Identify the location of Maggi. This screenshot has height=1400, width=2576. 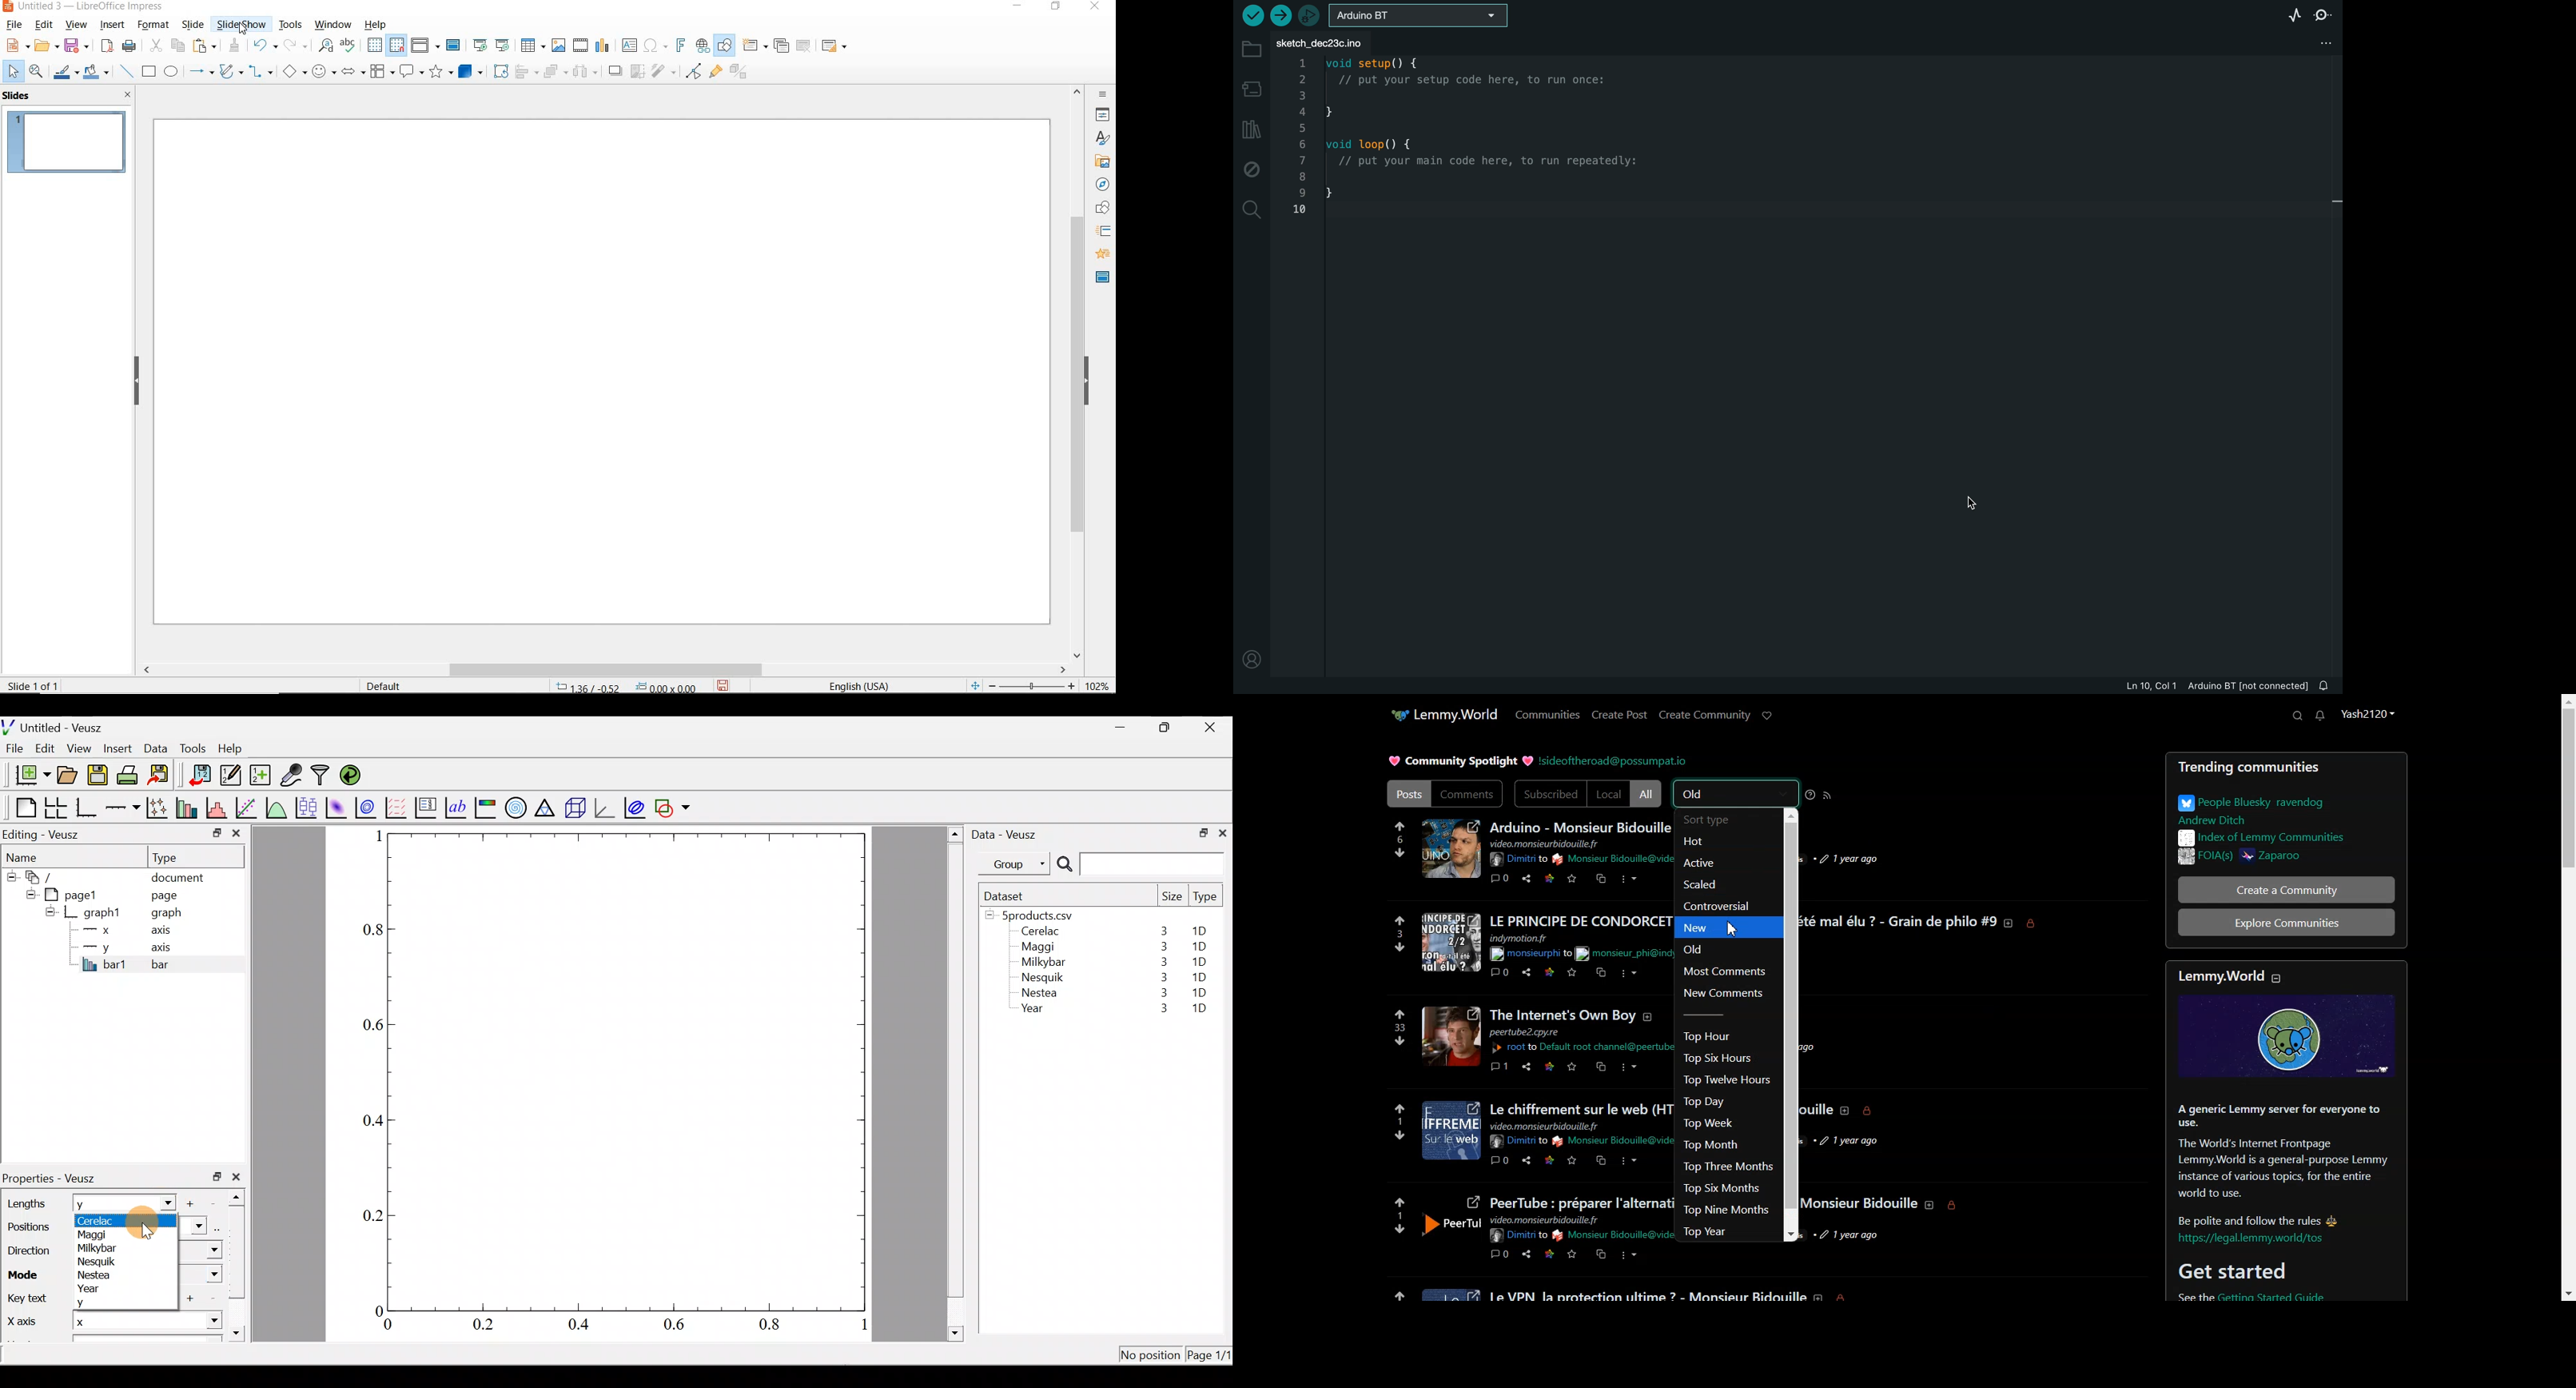
(100, 1234).